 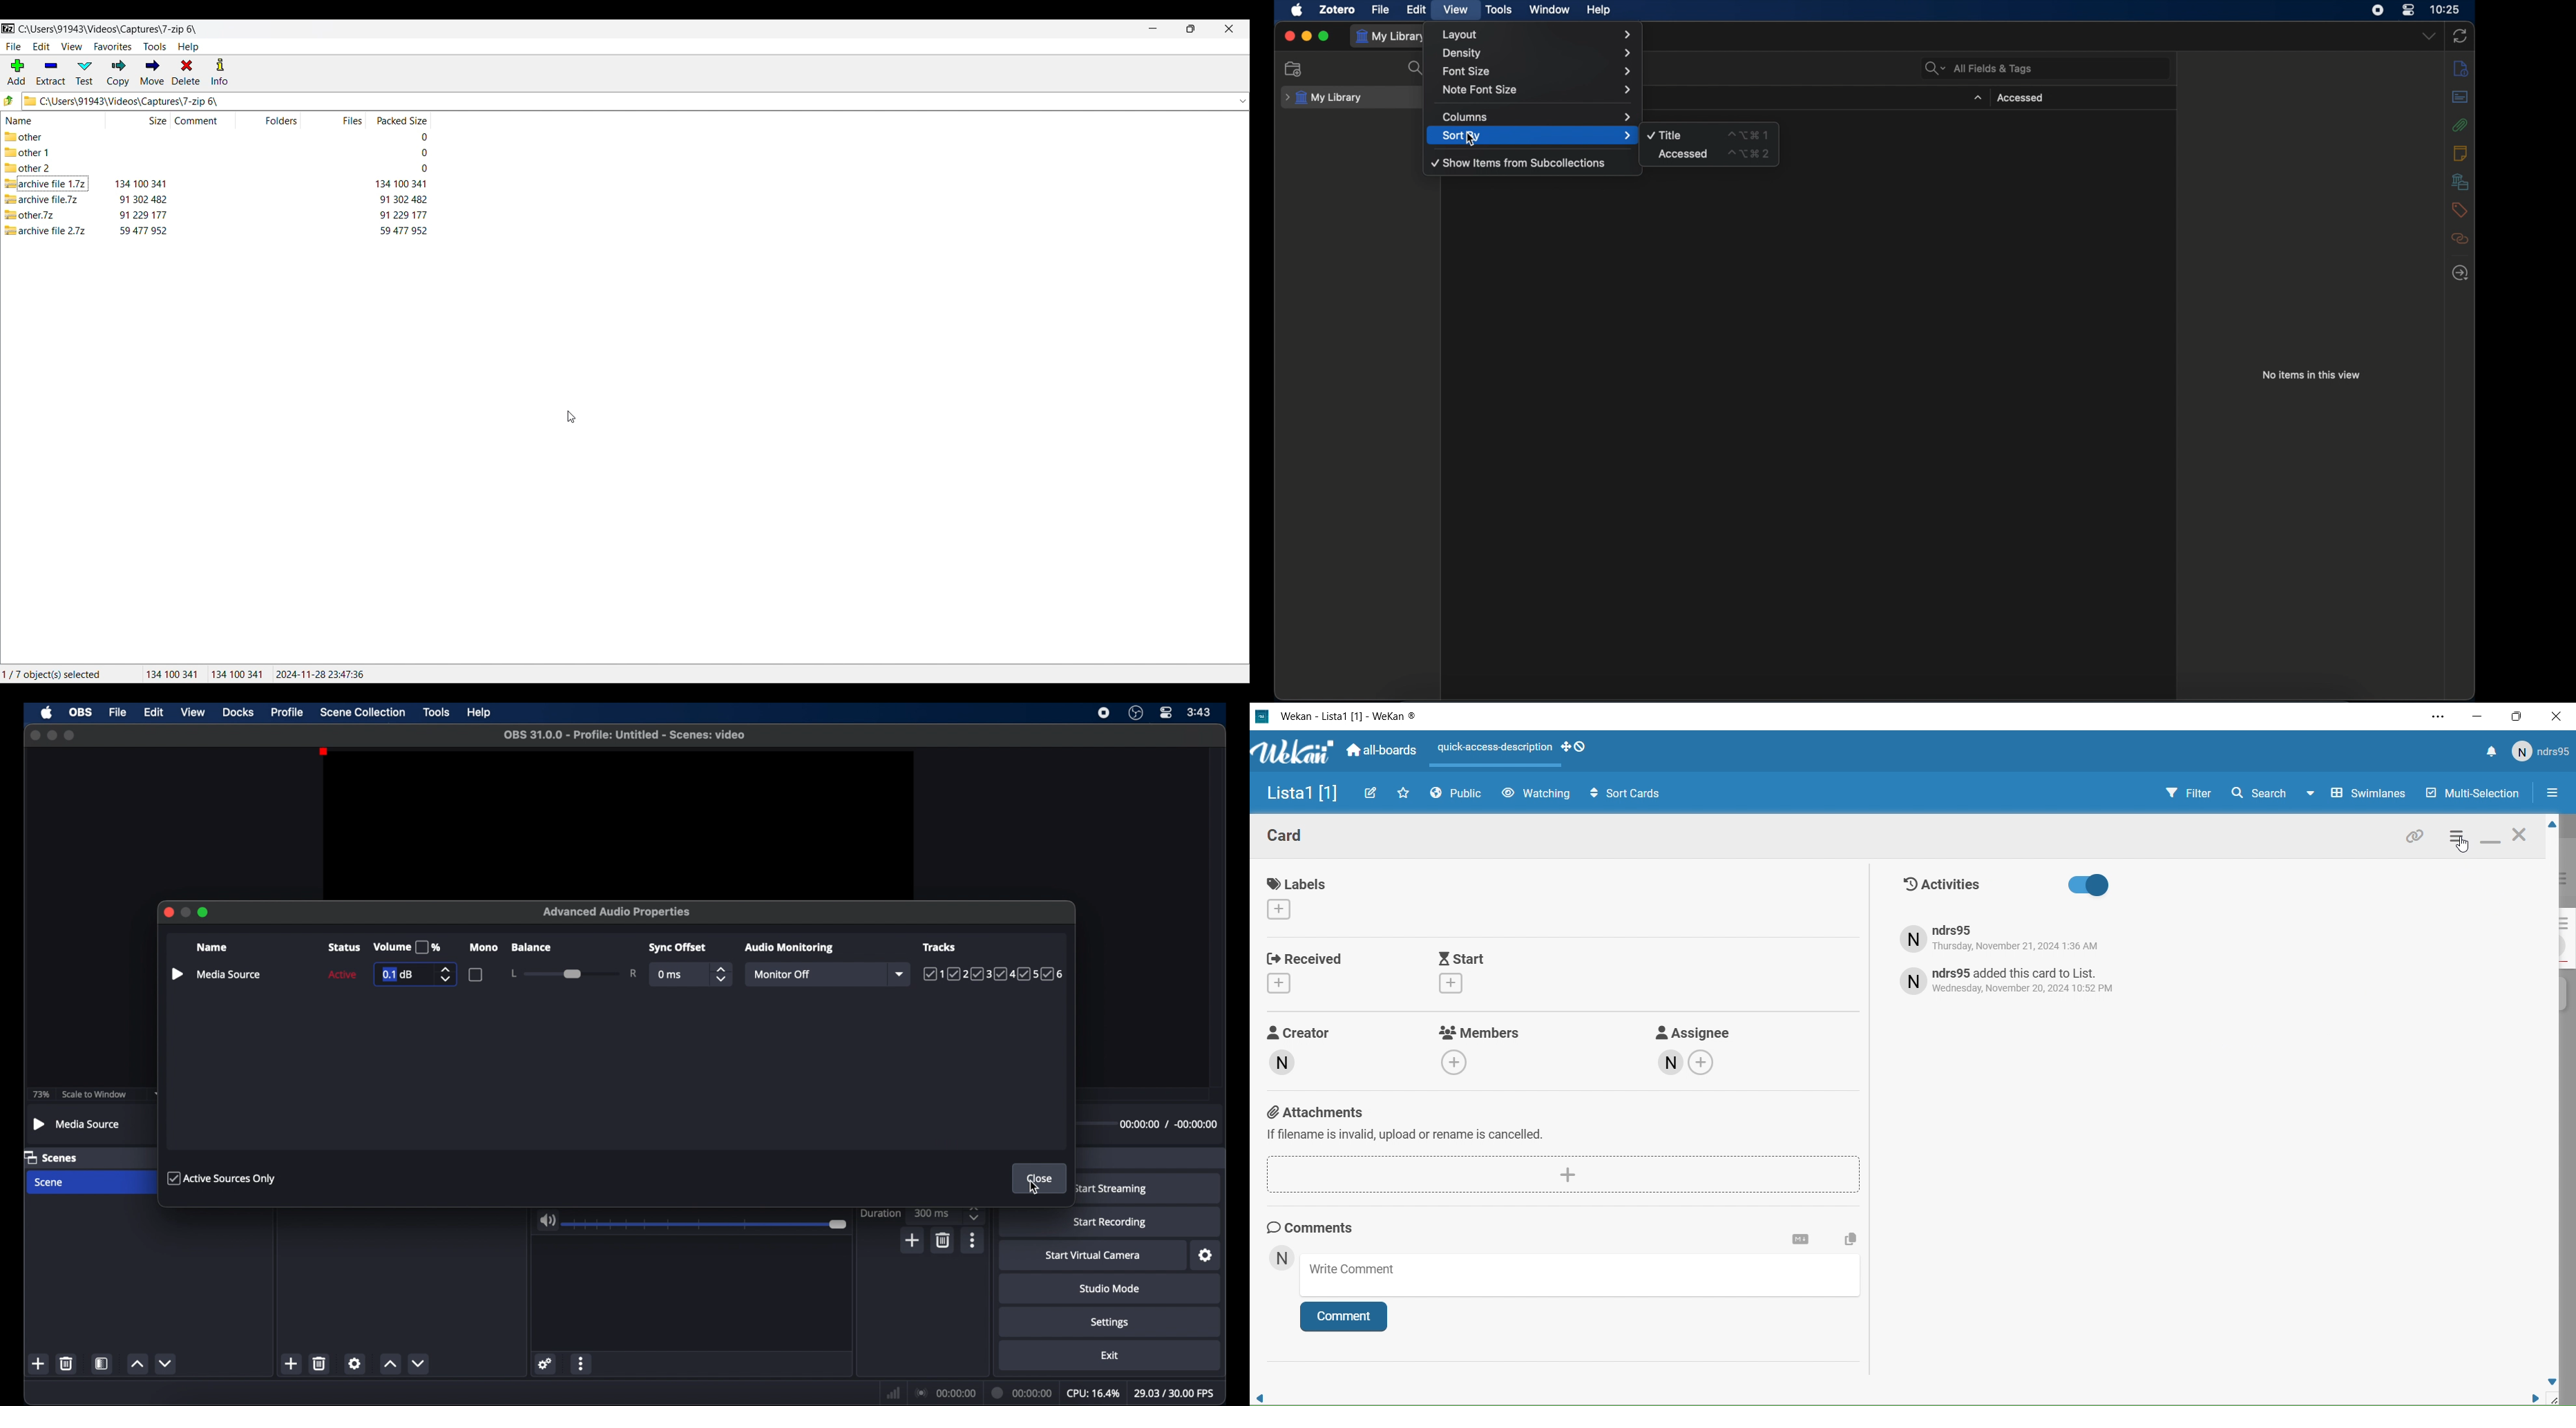 What do you see at coordinates (48, 712) in the screenshot?
I see `apple icon` at bounding box center [48, 712].